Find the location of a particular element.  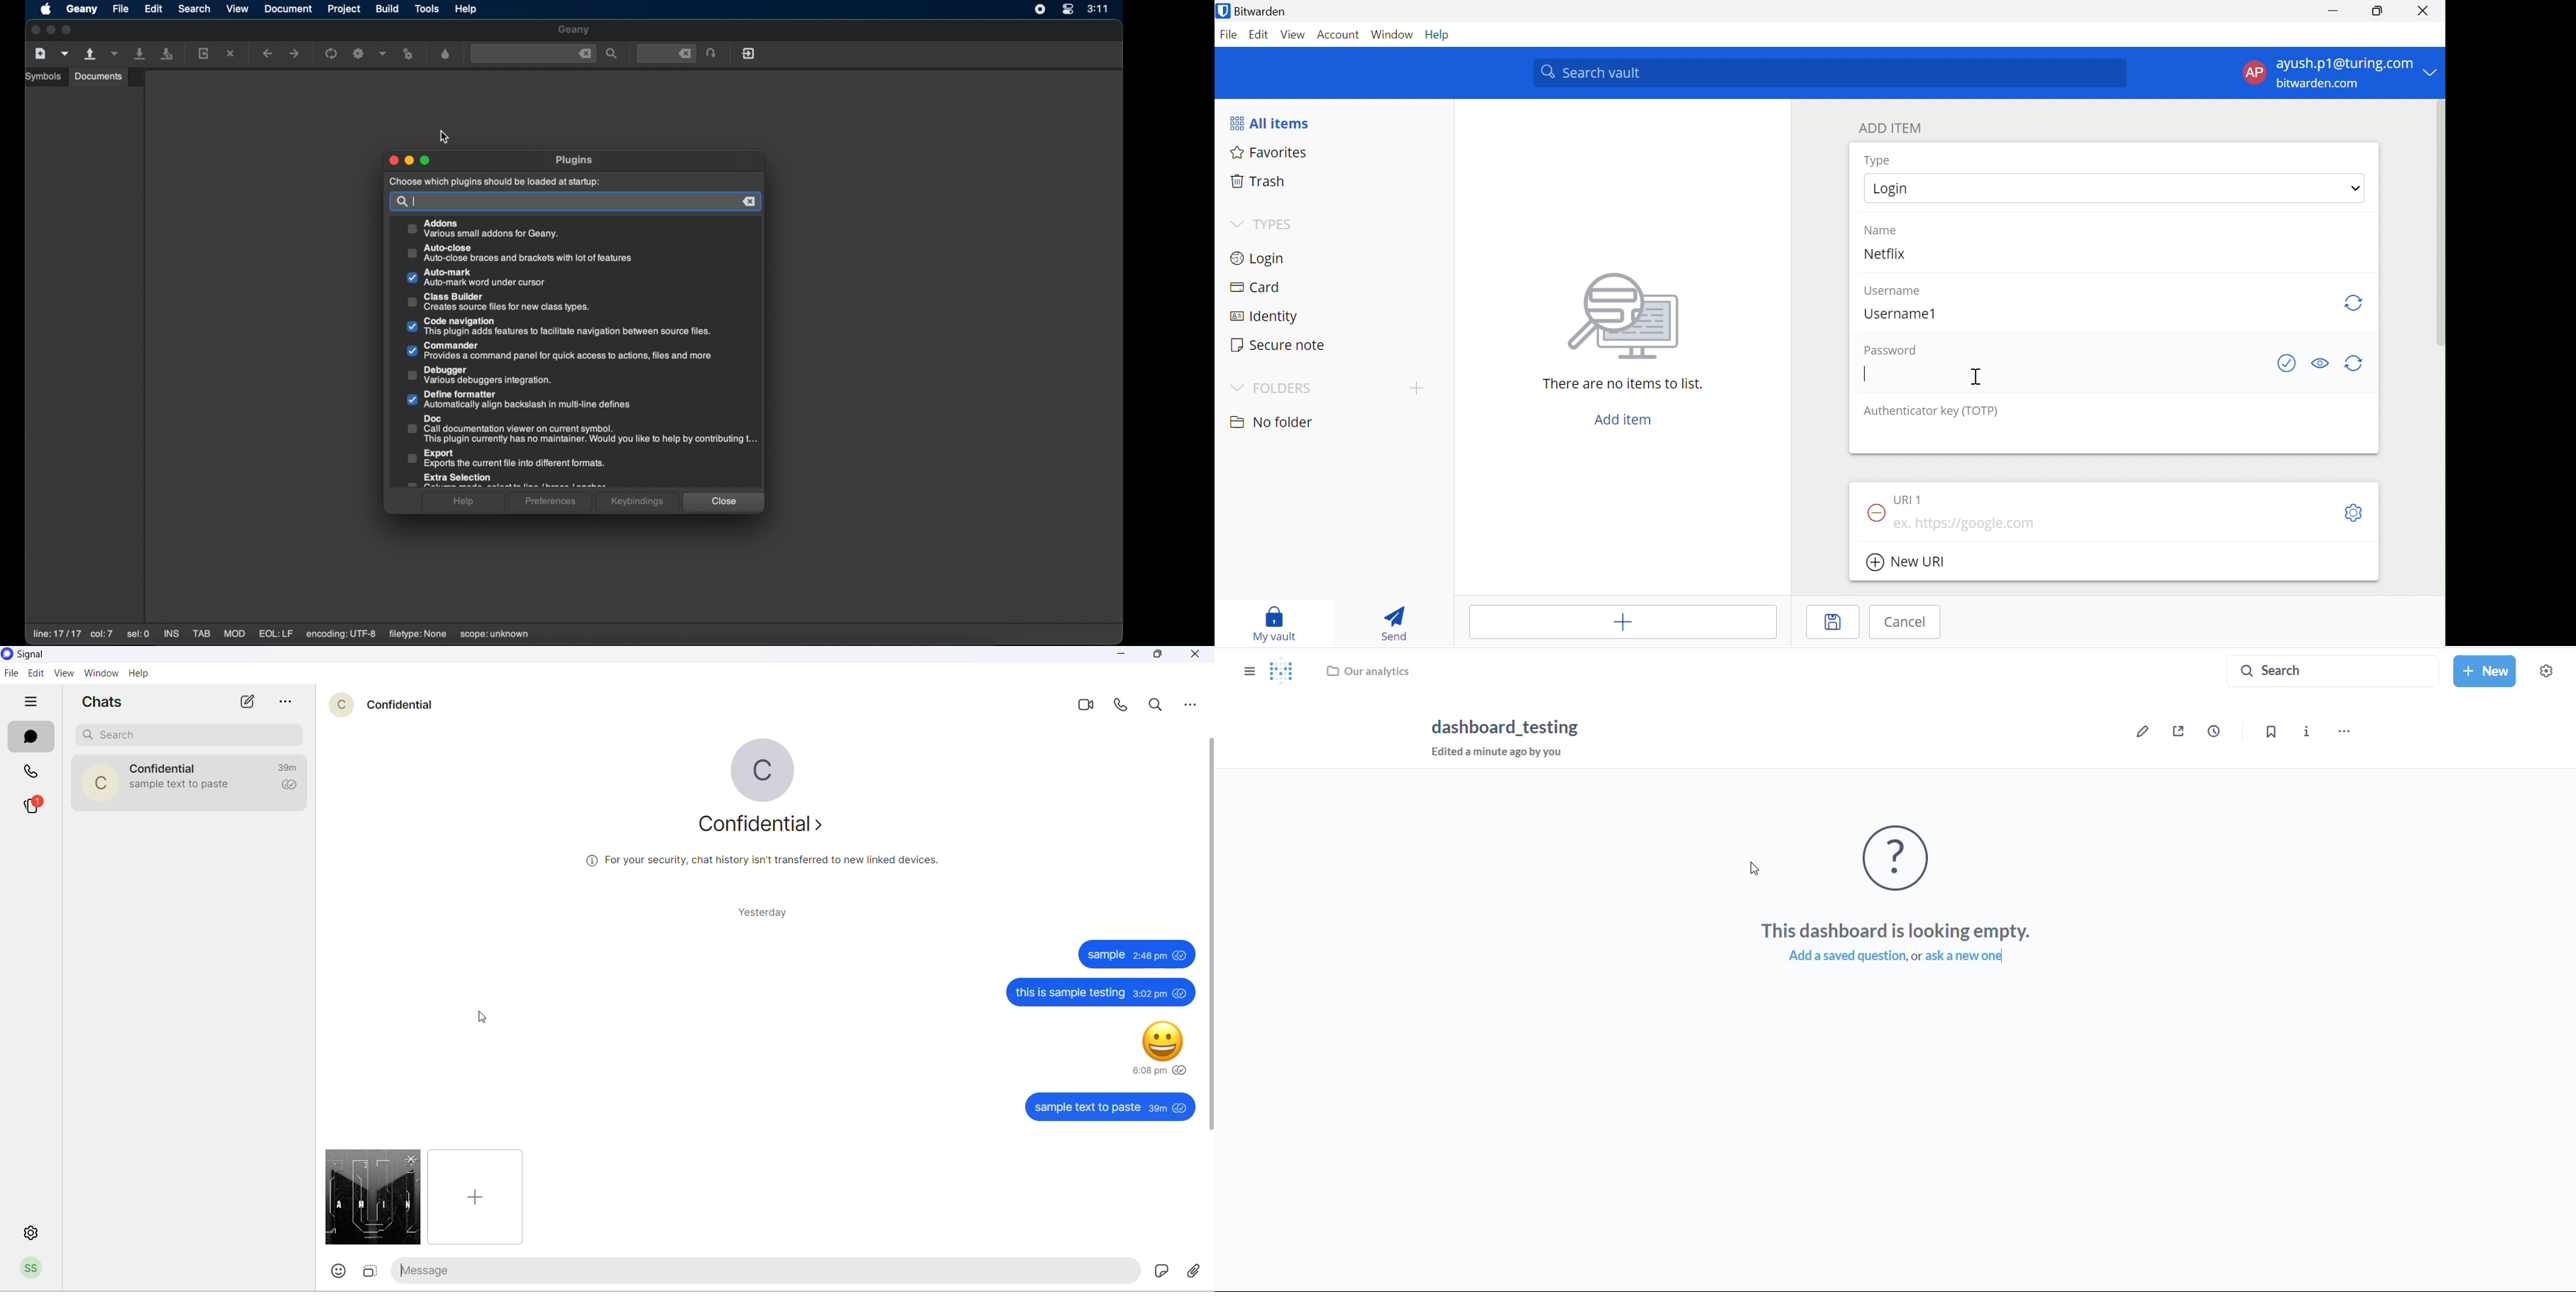

My vault is located at coordinates (1274, 624).